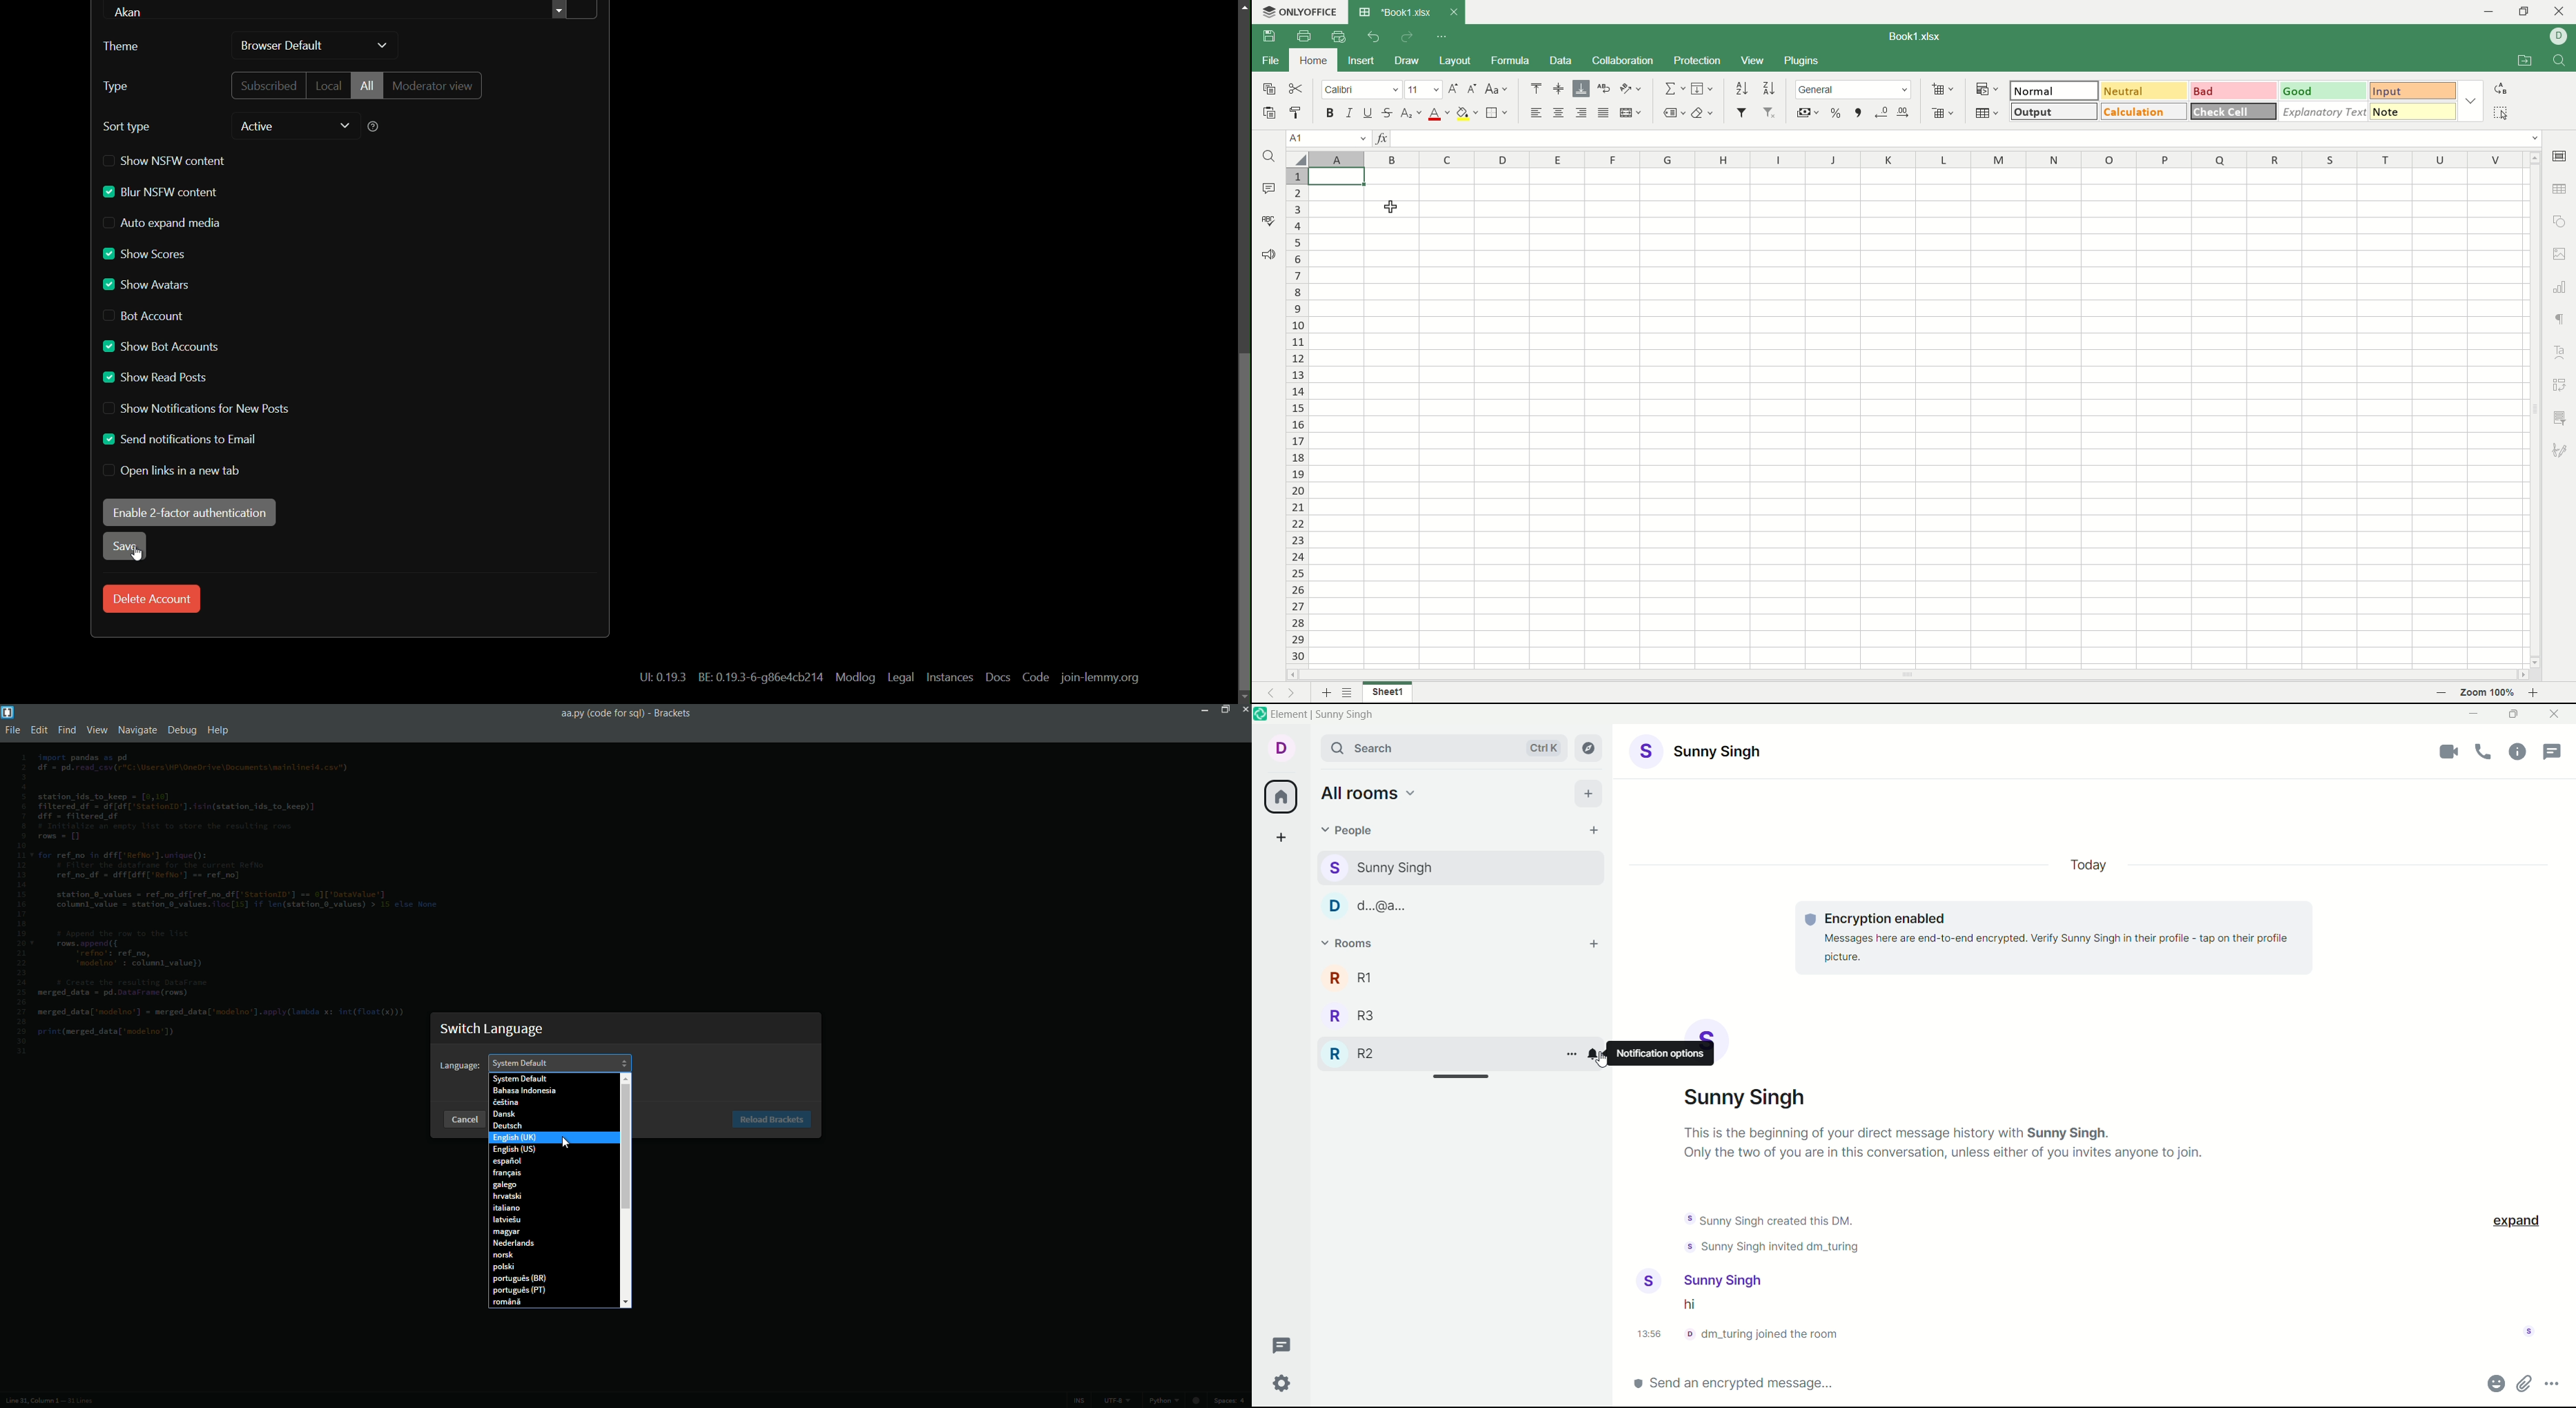  I want to click on threads, so click(1288, 1343).